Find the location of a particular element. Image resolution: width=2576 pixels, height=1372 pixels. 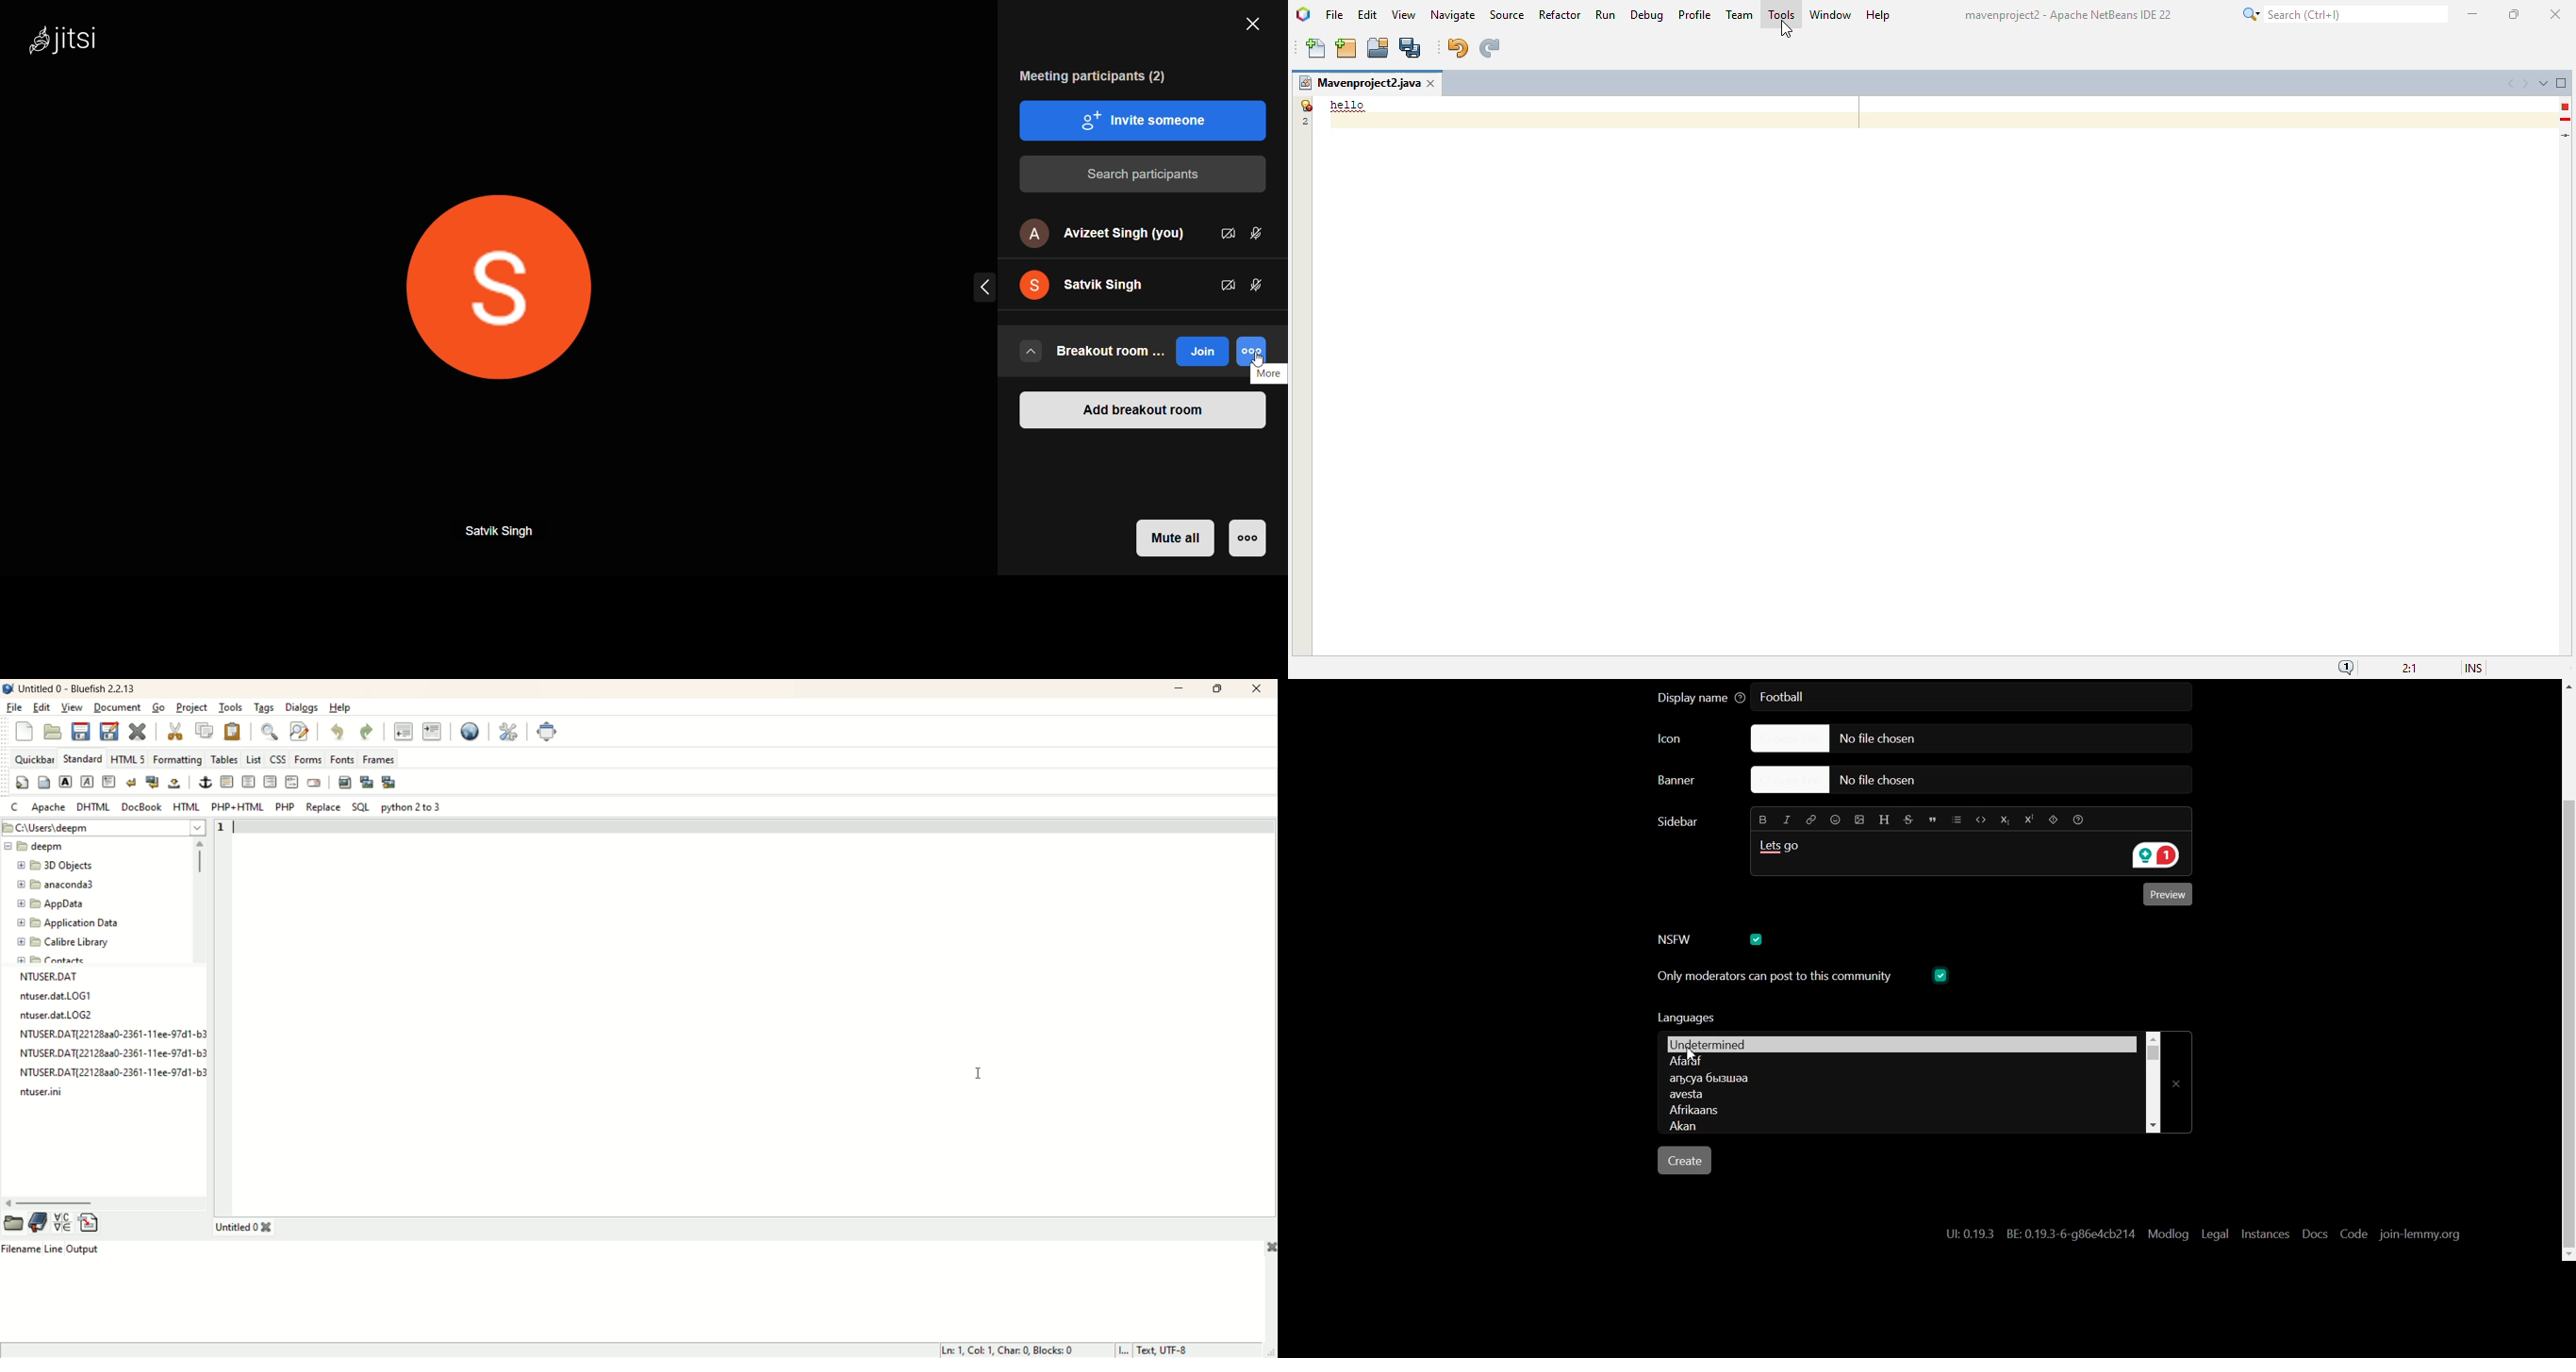

Create is located at coordinates (1686, 1161).